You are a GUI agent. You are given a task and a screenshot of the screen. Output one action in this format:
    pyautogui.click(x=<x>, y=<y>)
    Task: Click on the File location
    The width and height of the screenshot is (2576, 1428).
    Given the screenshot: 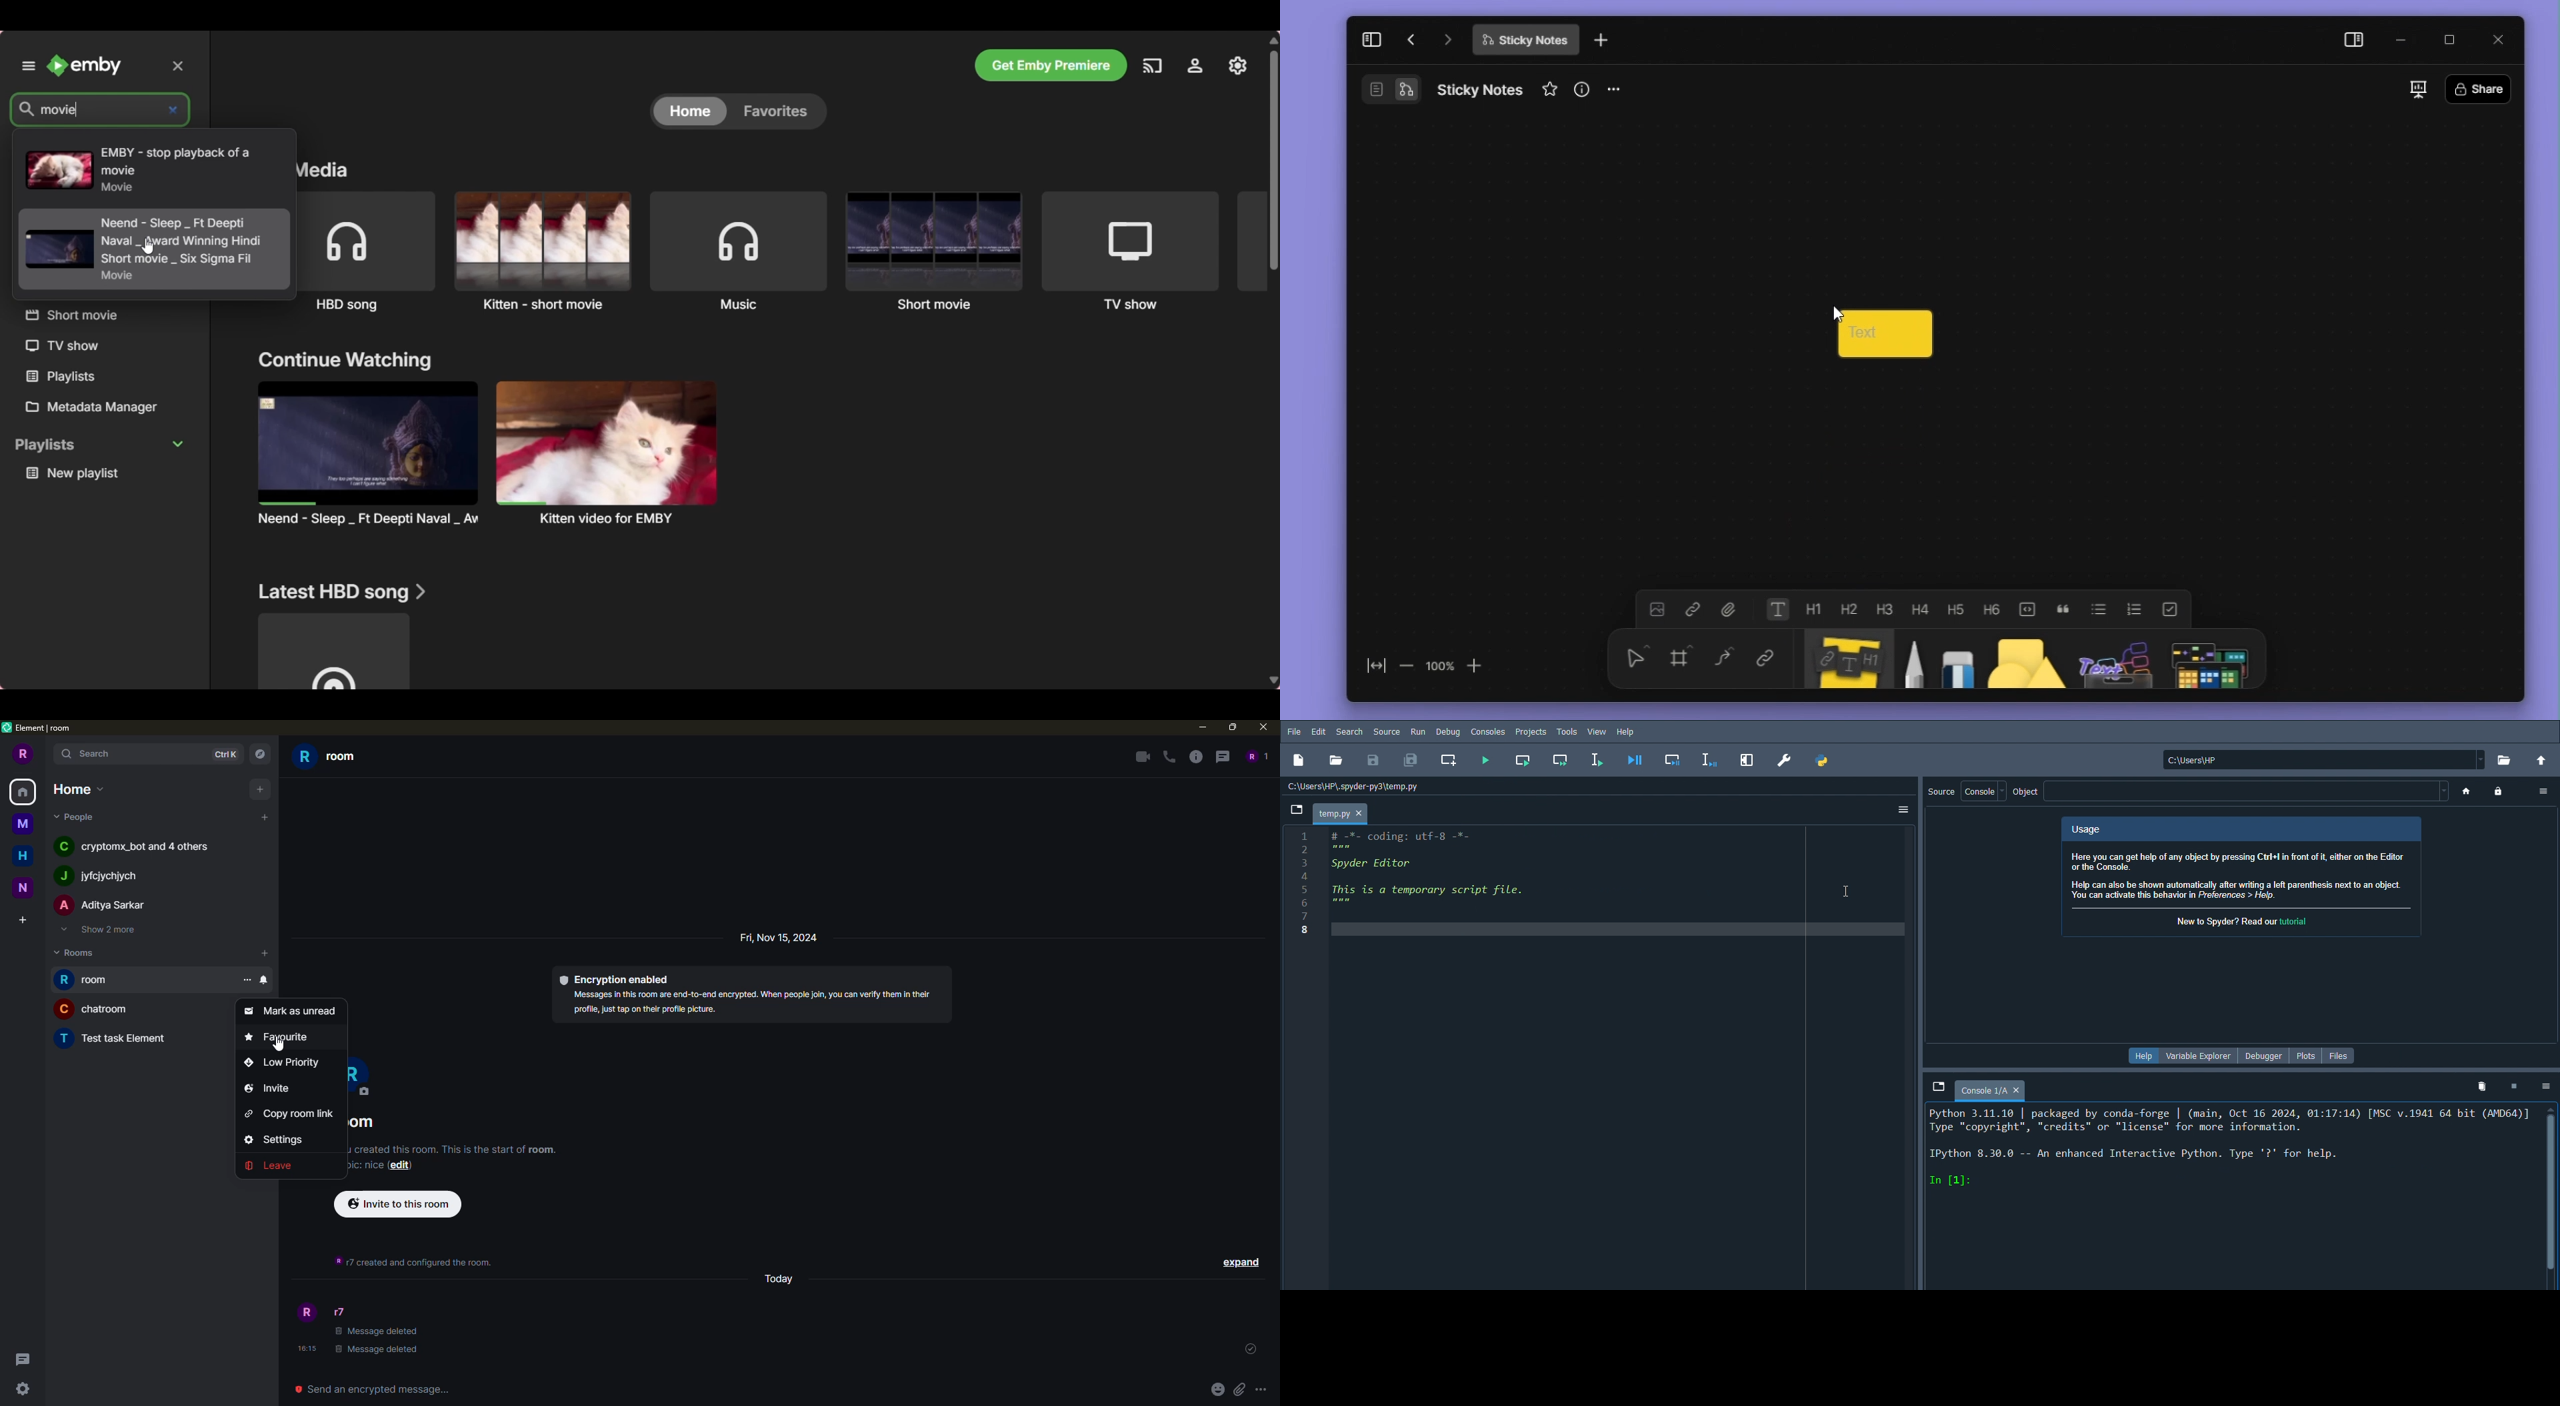 What is the action you would take?
    pyautogui.click(x=2321, y=759)
    